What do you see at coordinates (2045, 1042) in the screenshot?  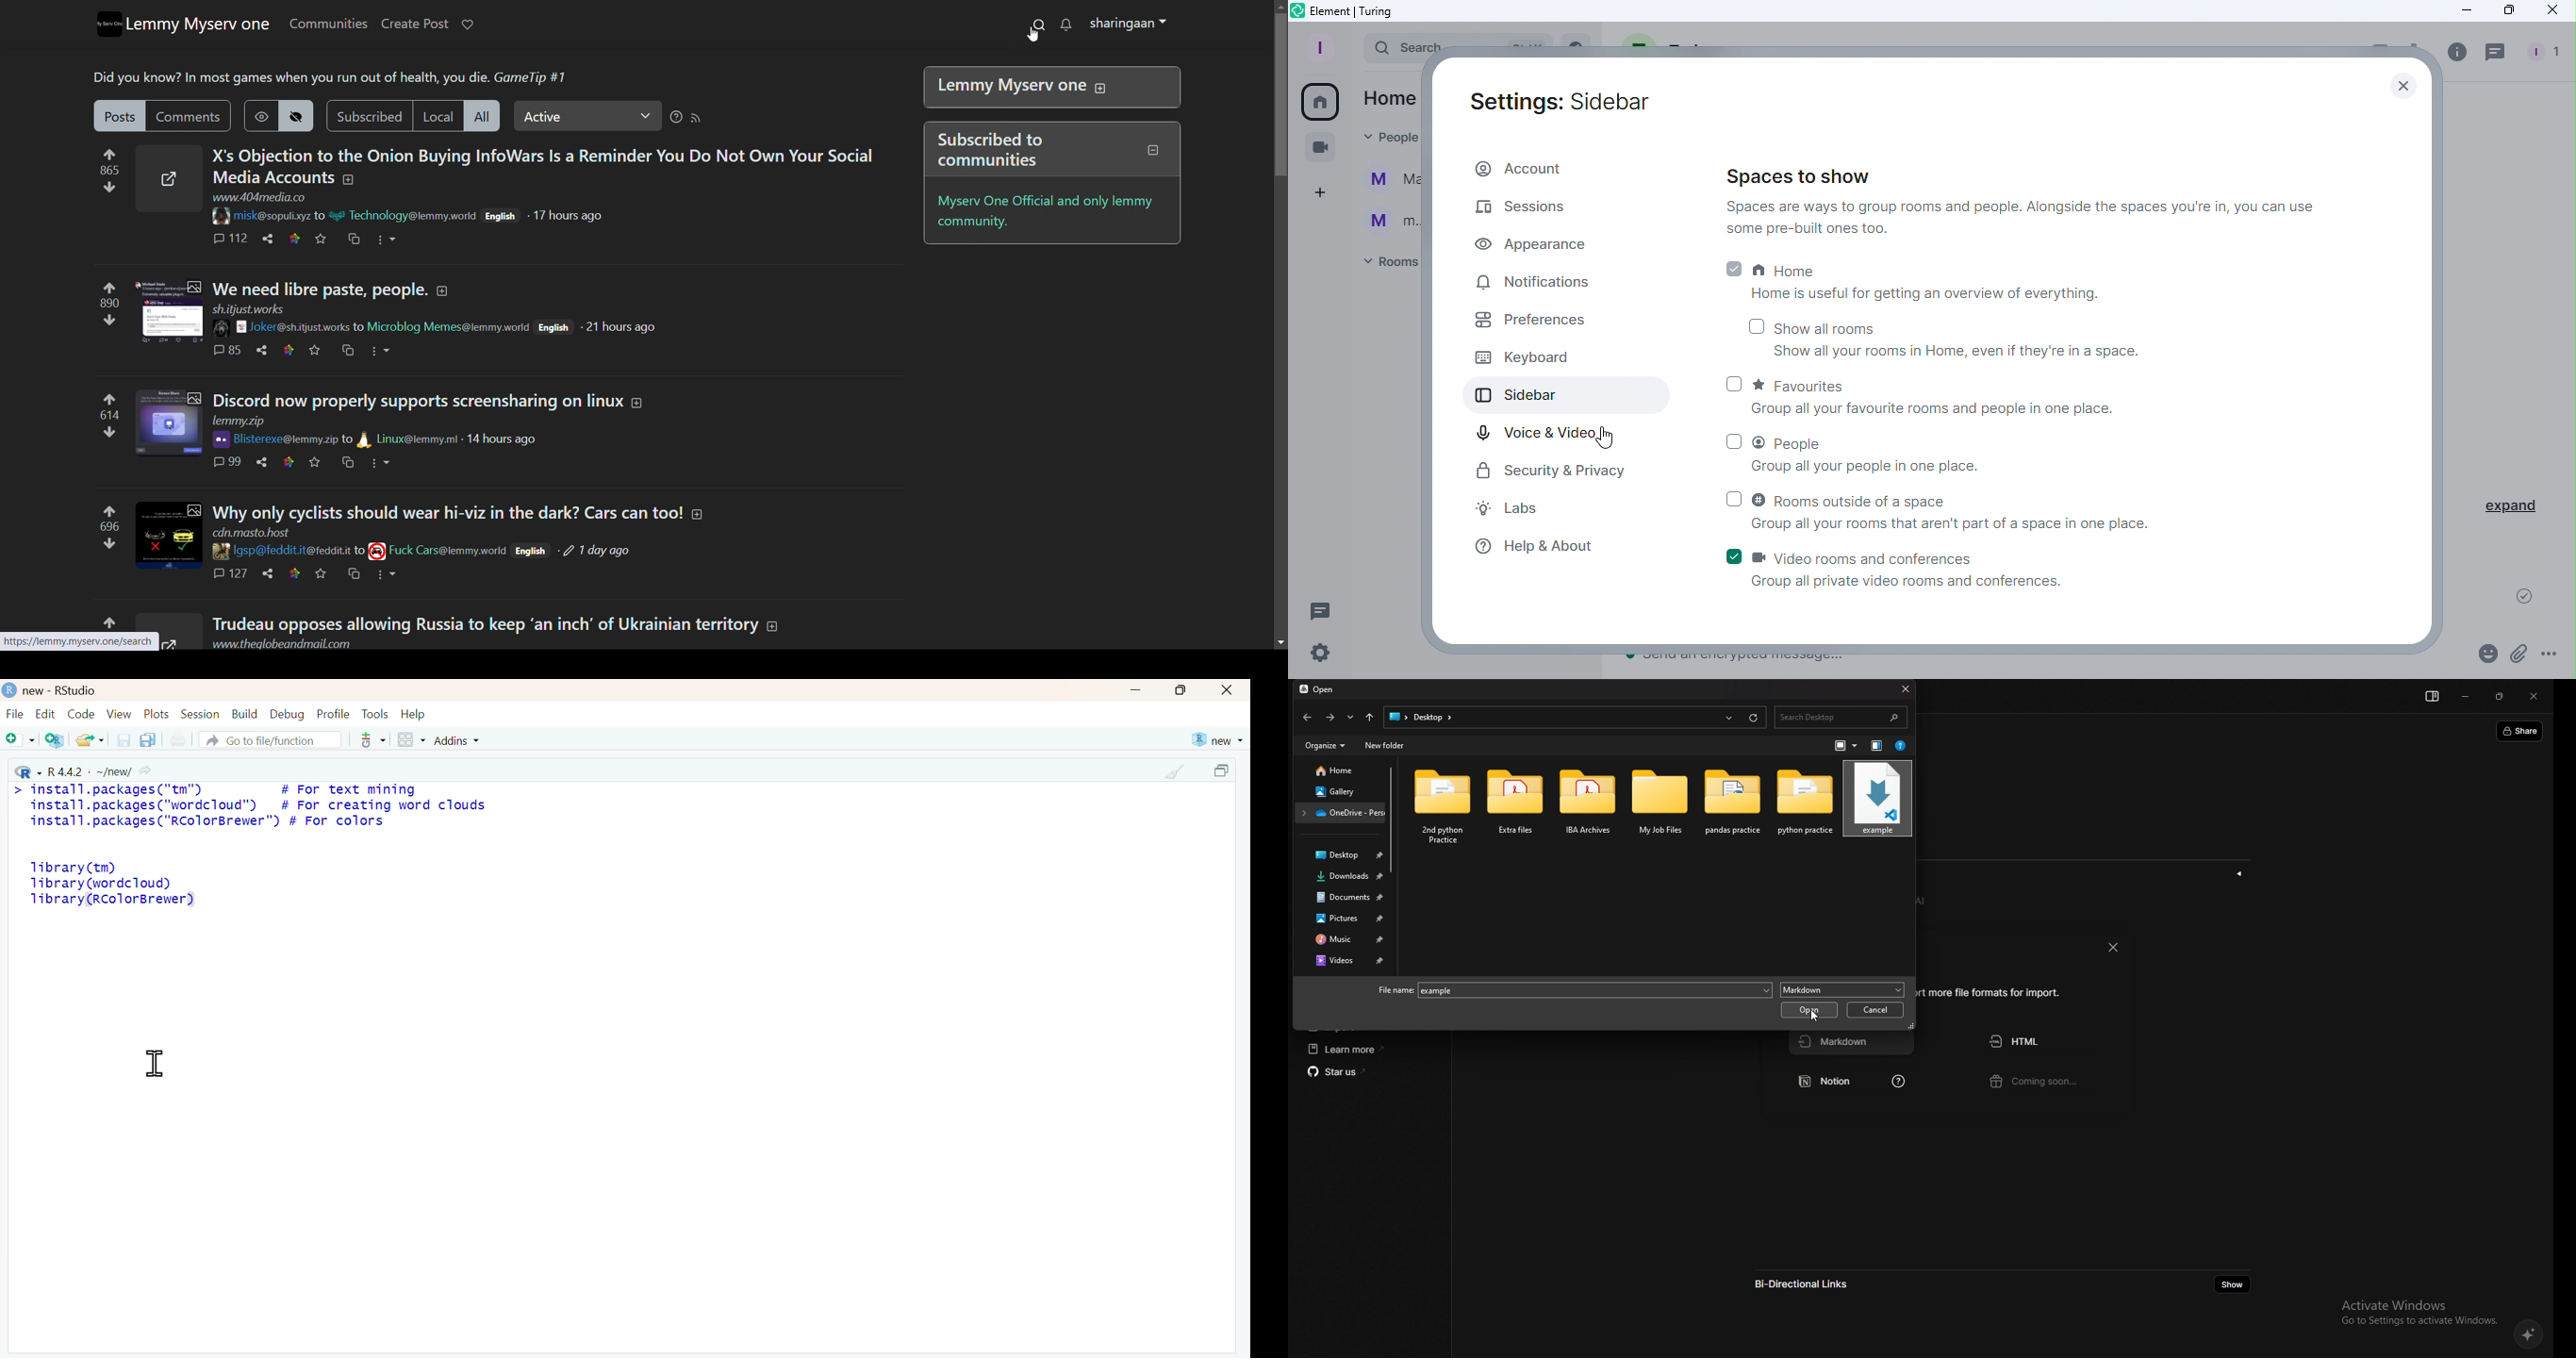 I see `html` at bounding box center [2045, 1042].